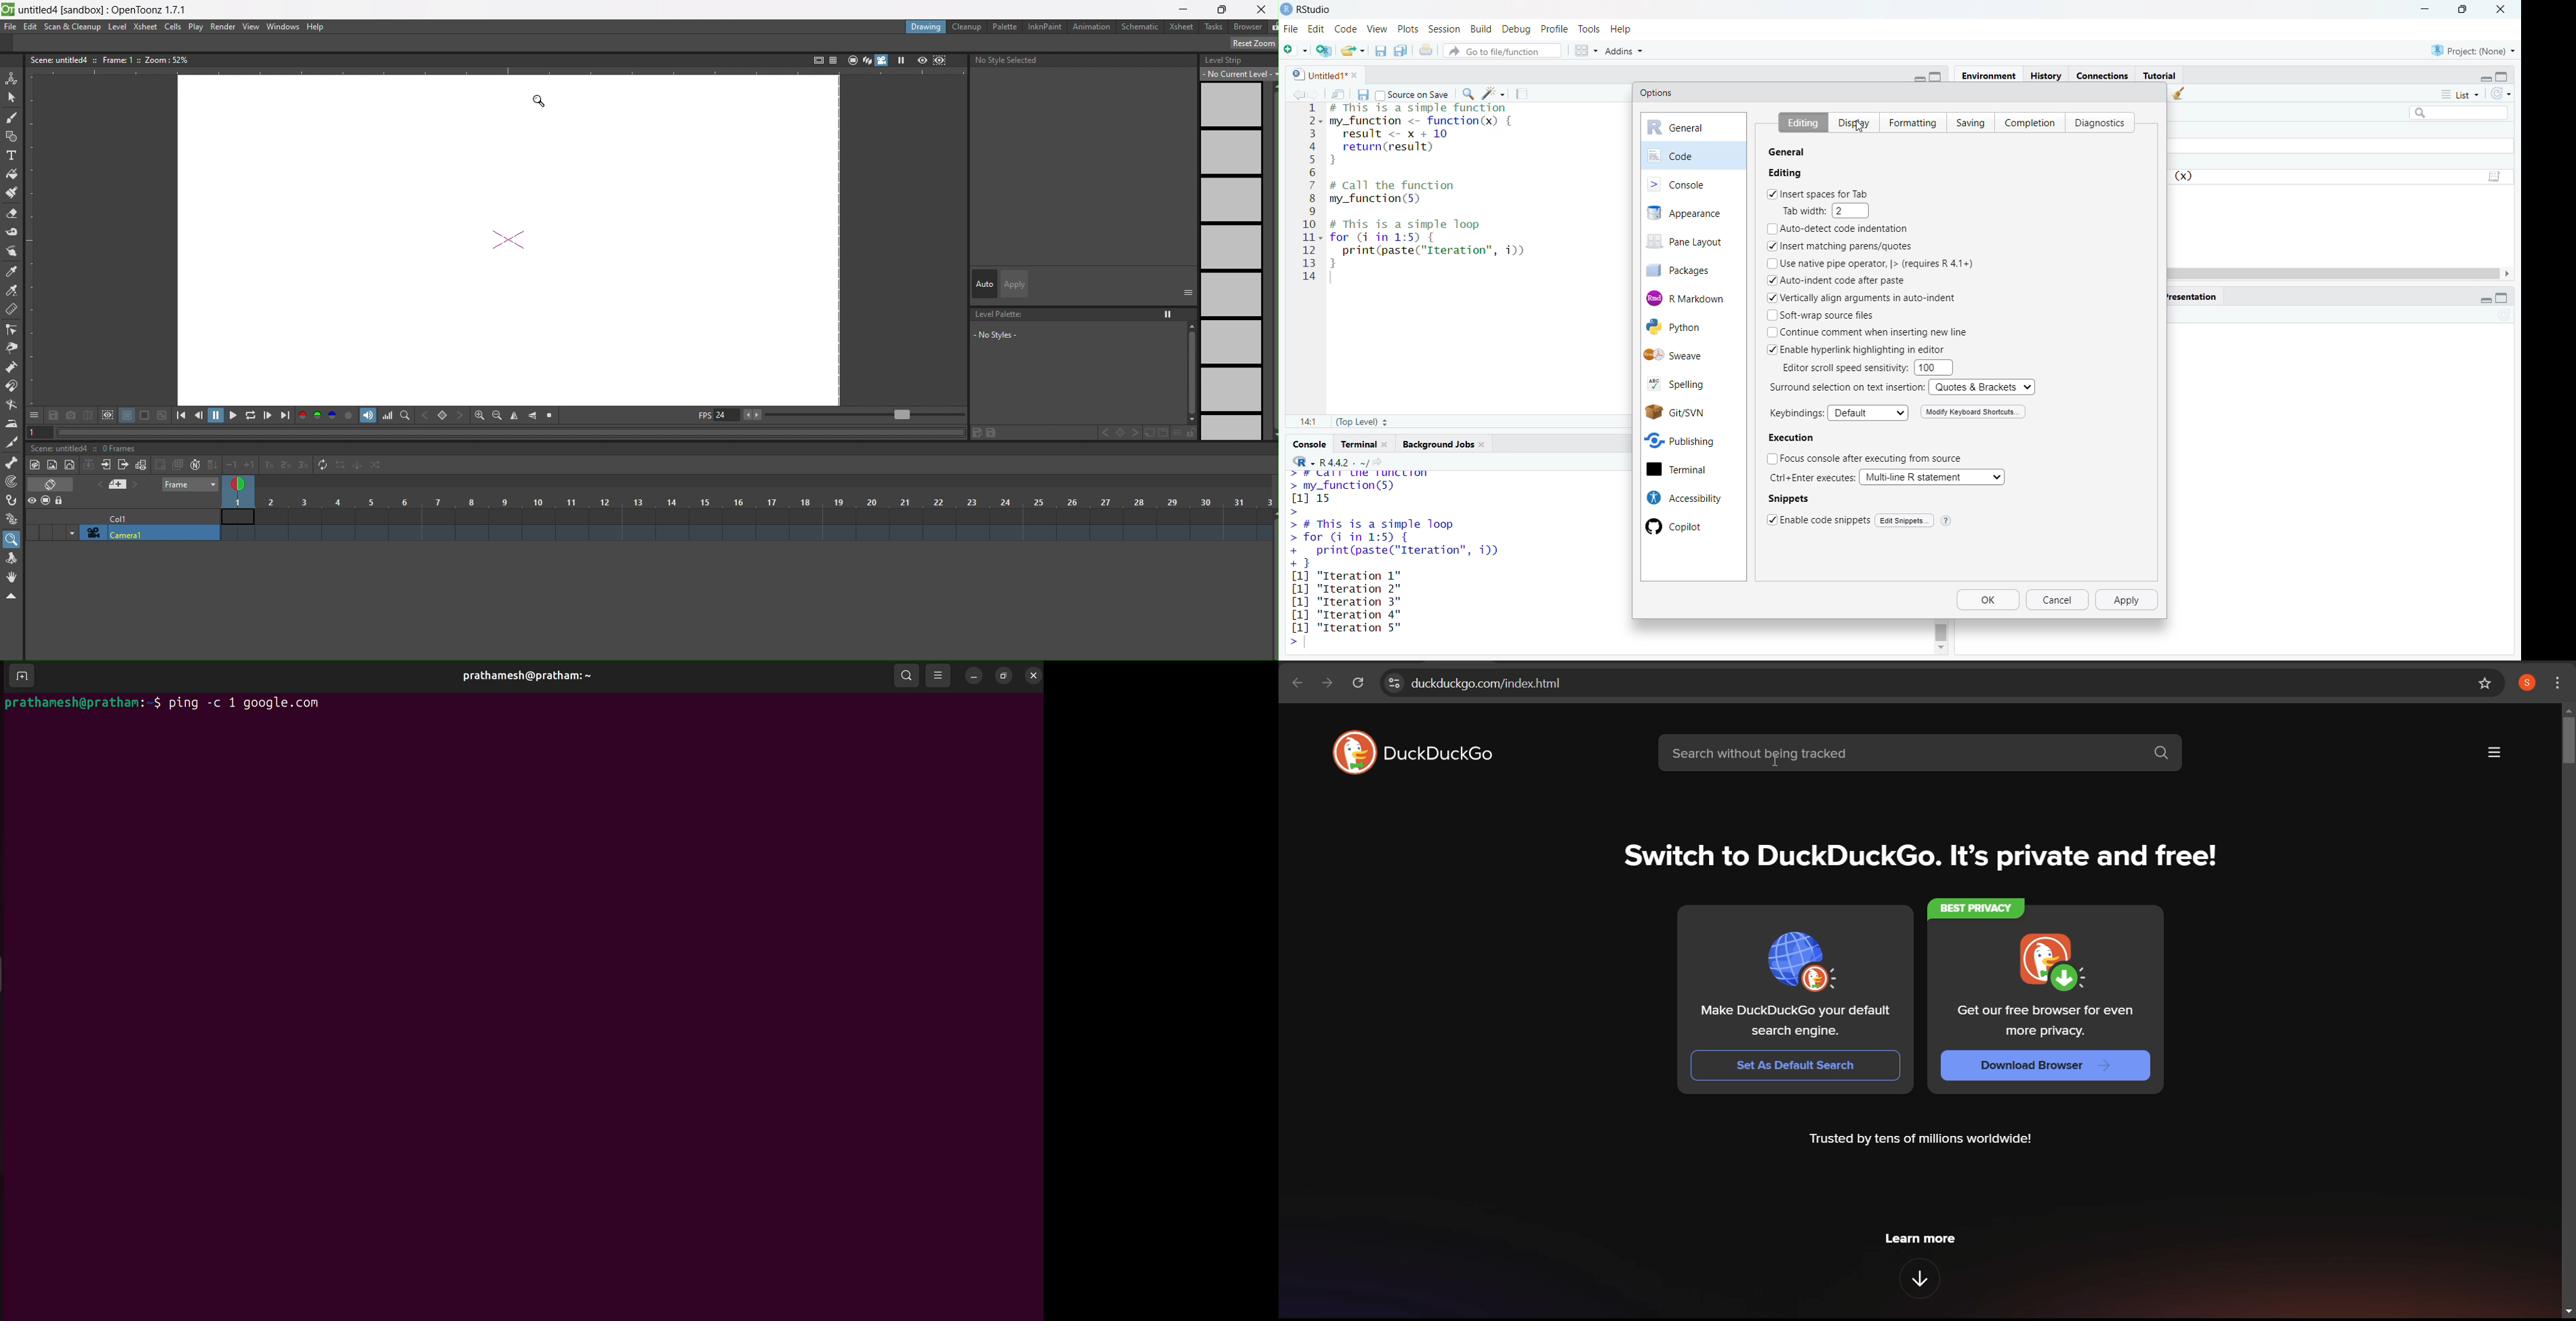  What do you see at coordinates (1293, 93) in the screenshot?
I see `go back to previous source location` at bounding box center [1293, 93].